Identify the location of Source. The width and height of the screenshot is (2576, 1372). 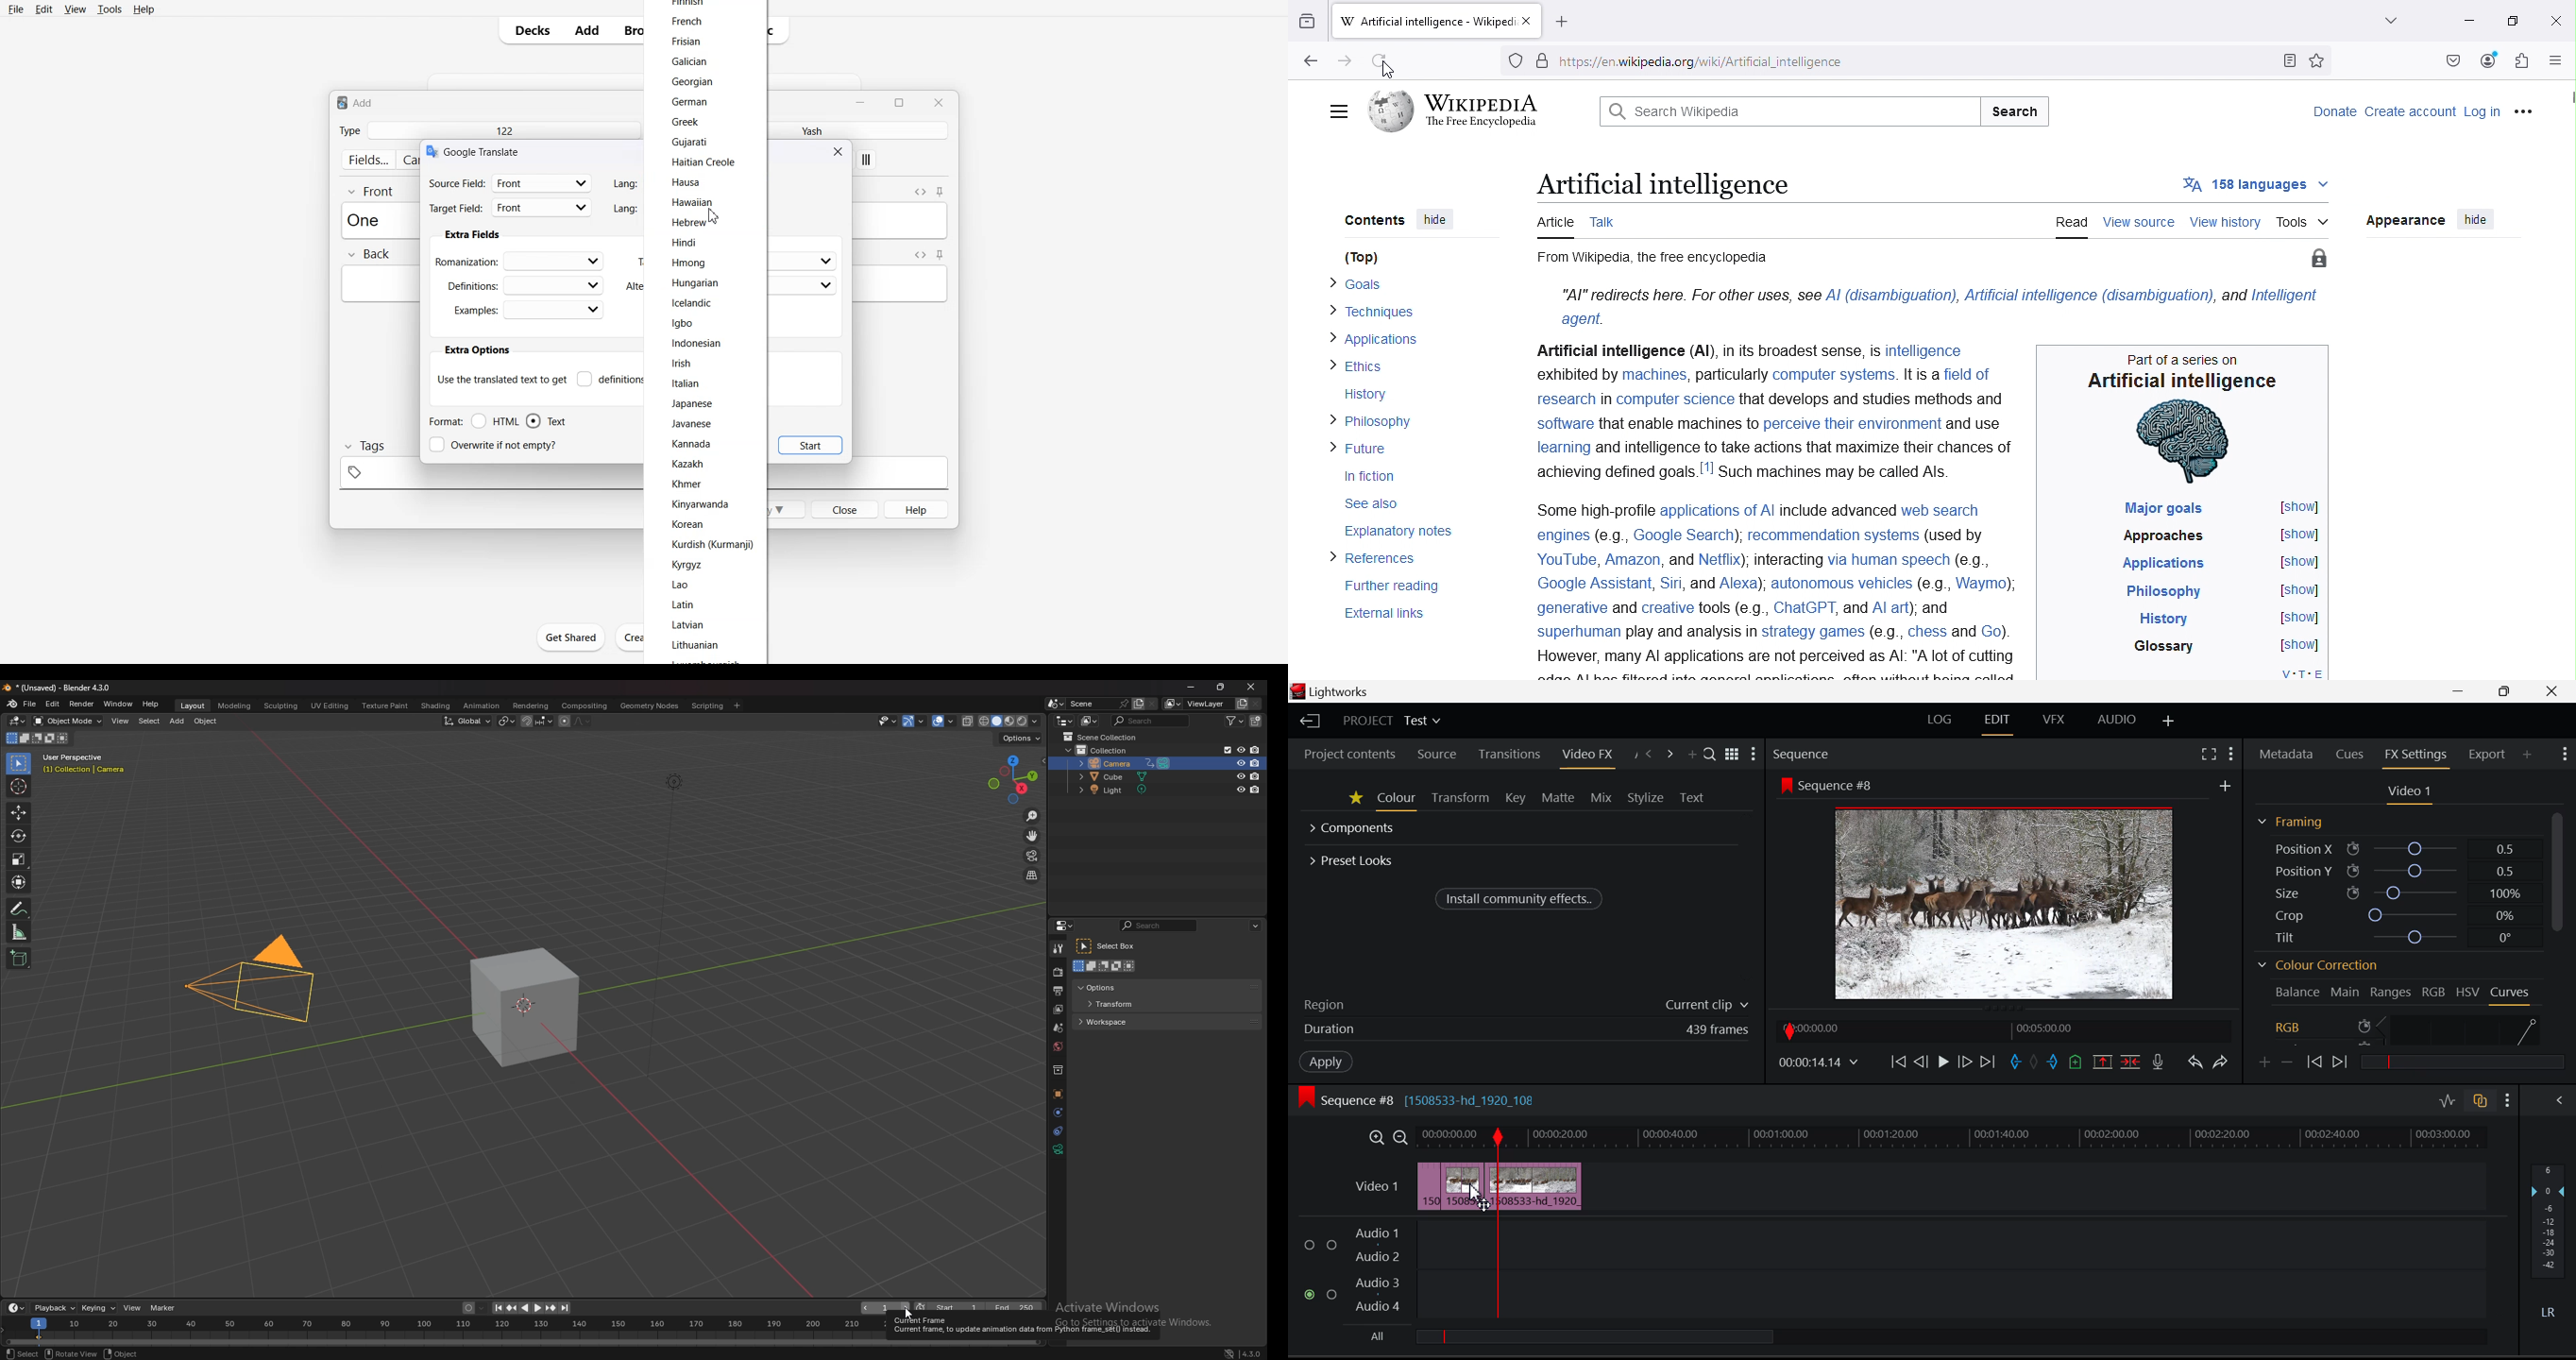
(1436, 754).